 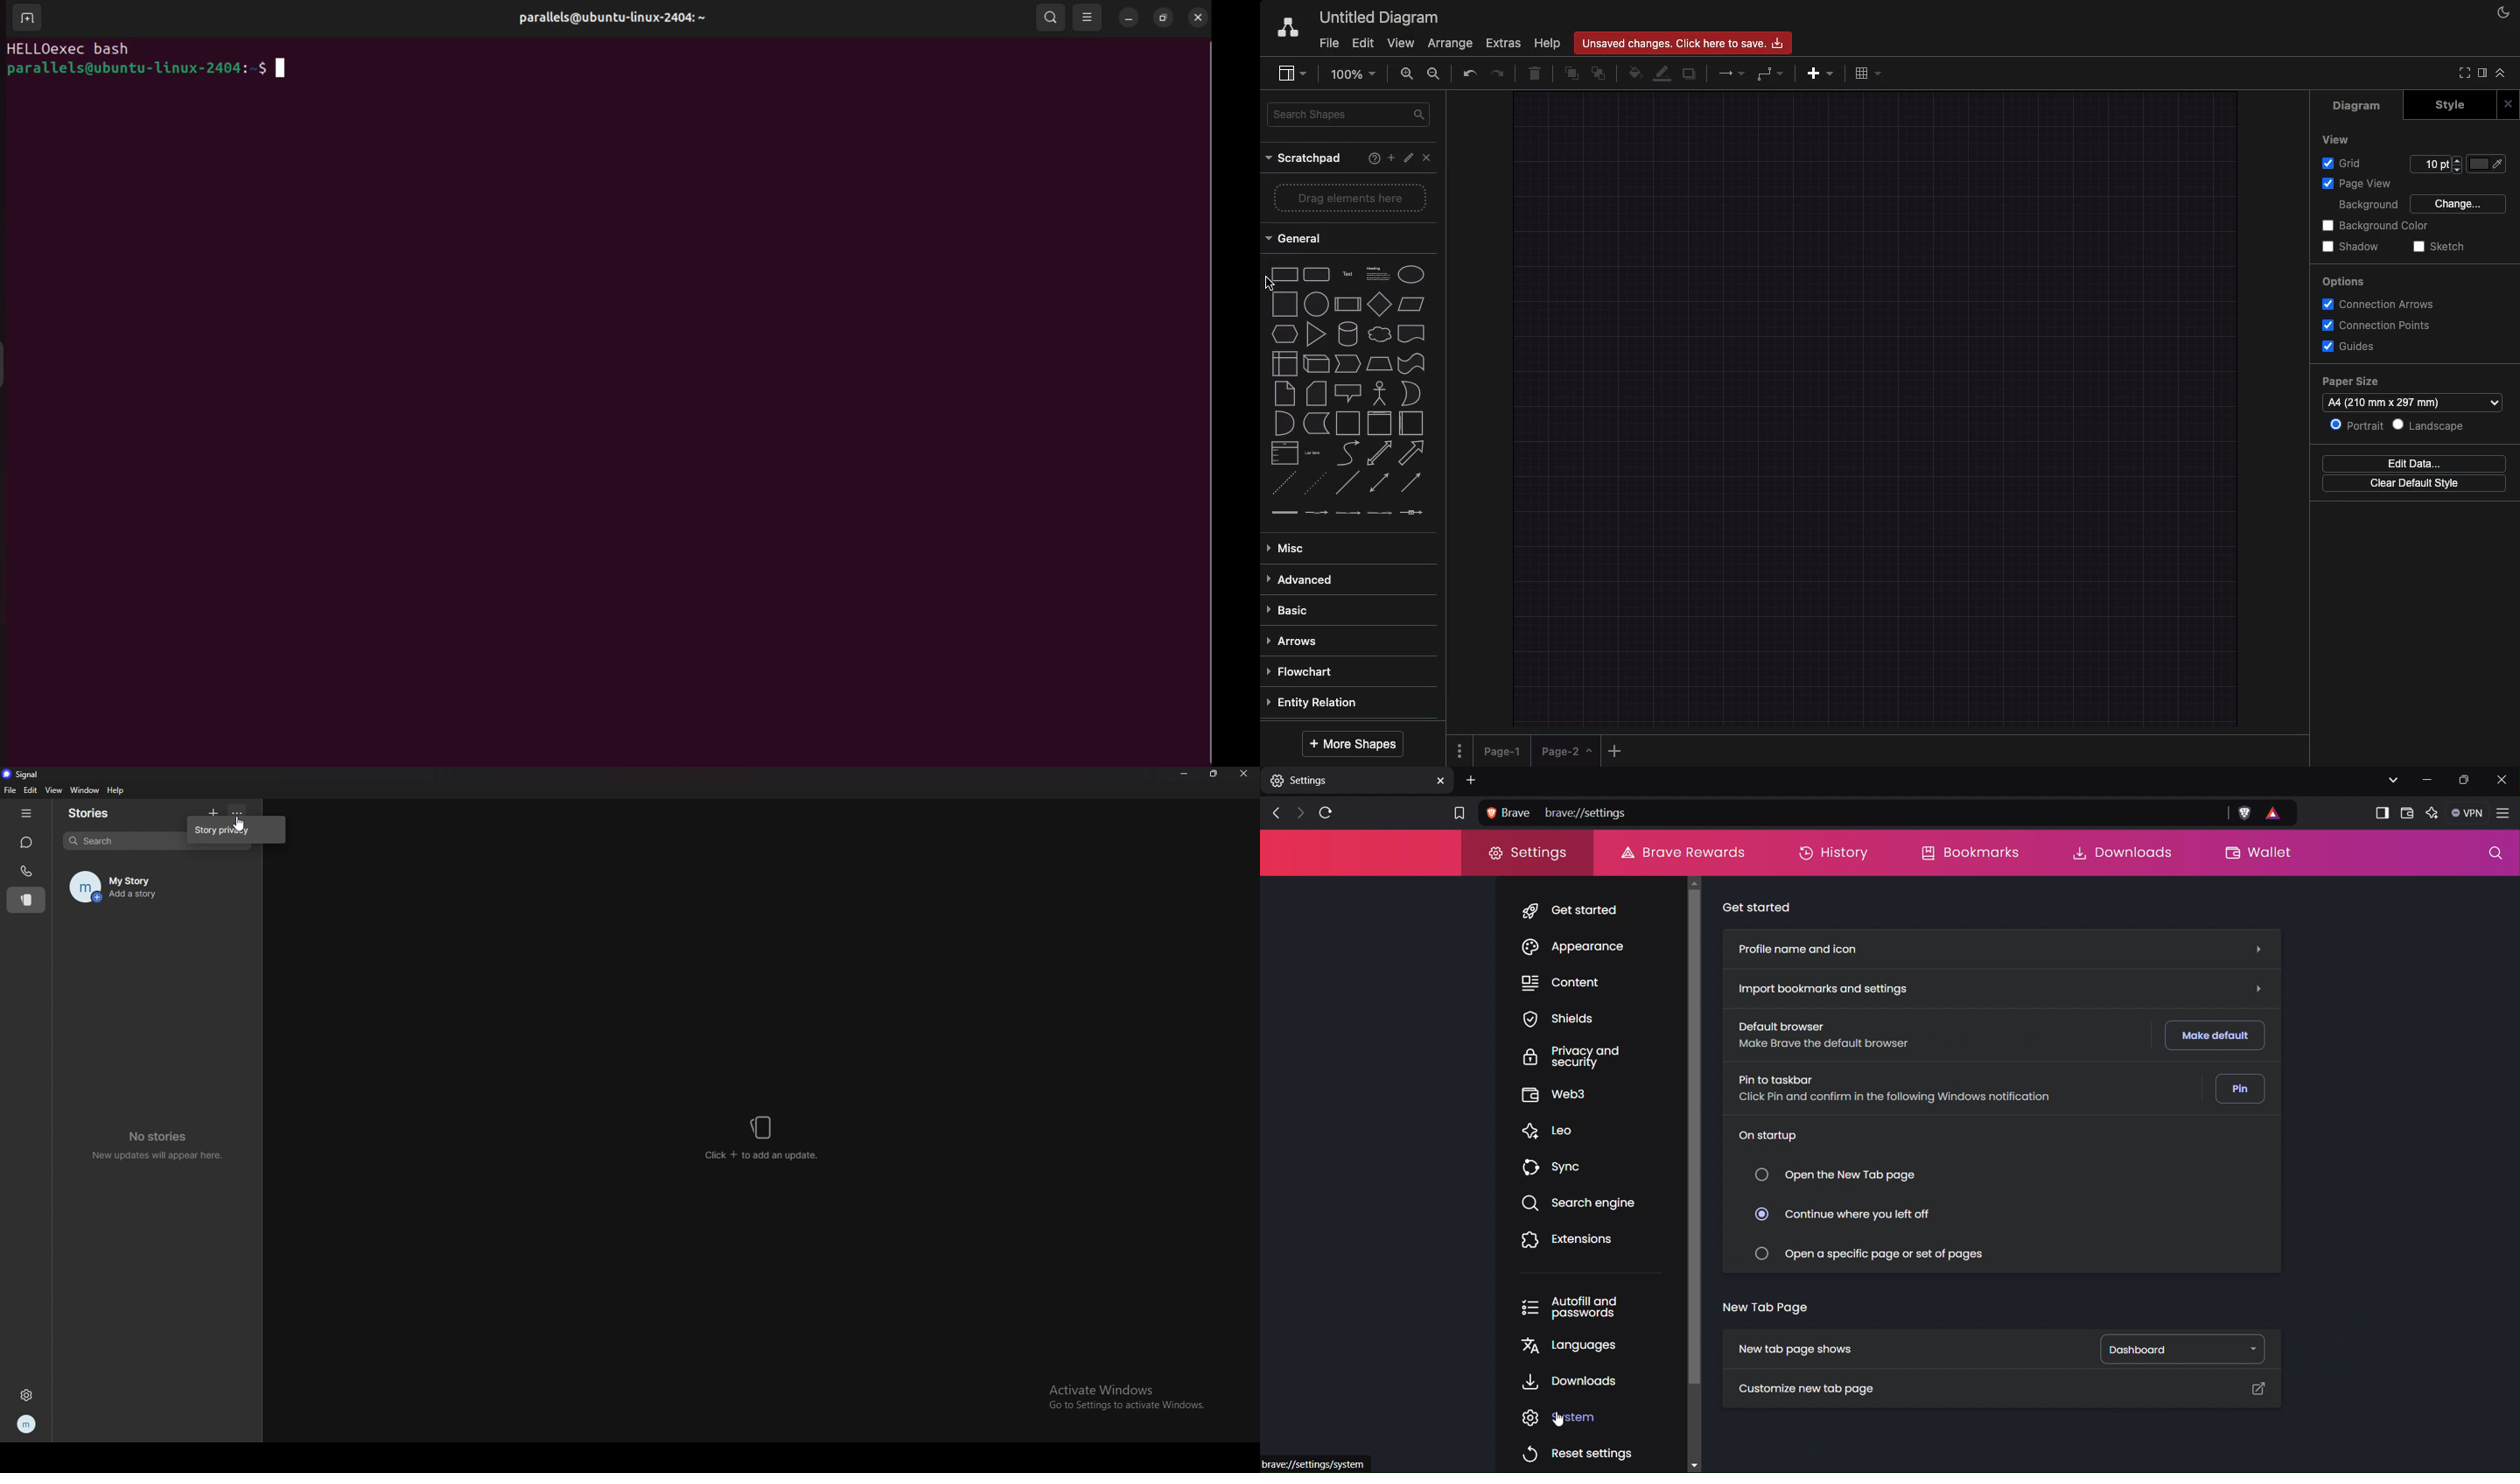 I want to click on search, so click(x=123, y=840).